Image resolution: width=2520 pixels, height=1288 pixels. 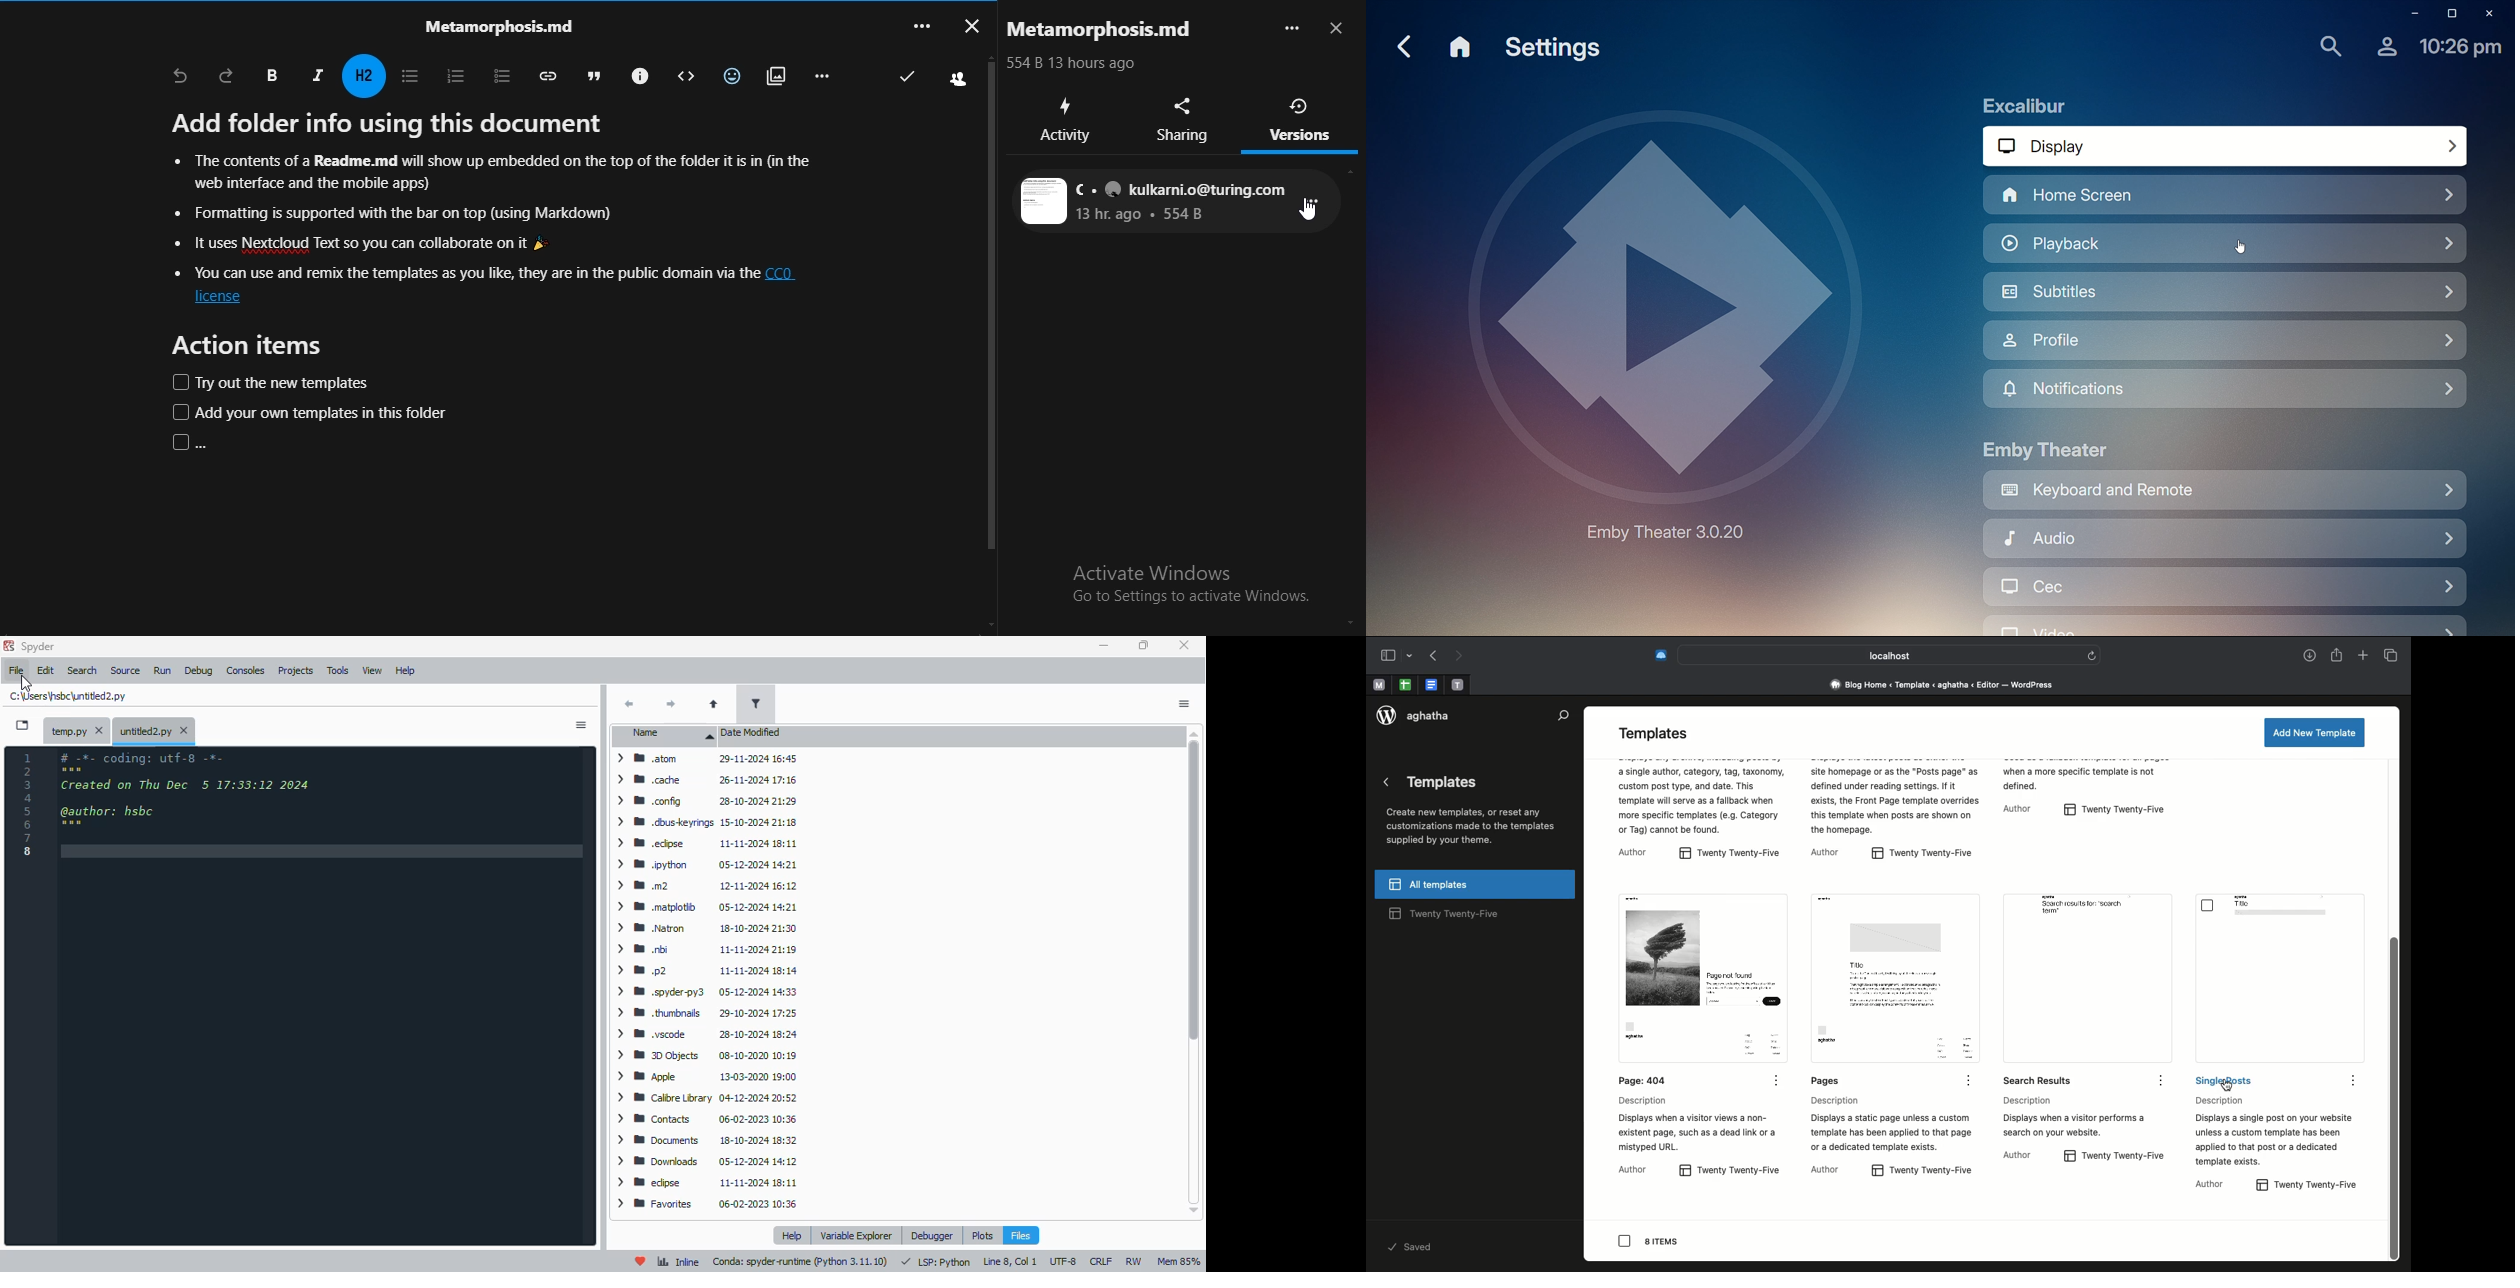 What do you see at coordinates (82, 671) in the screenshot?
I see `search` at bounding box center [82, 671].